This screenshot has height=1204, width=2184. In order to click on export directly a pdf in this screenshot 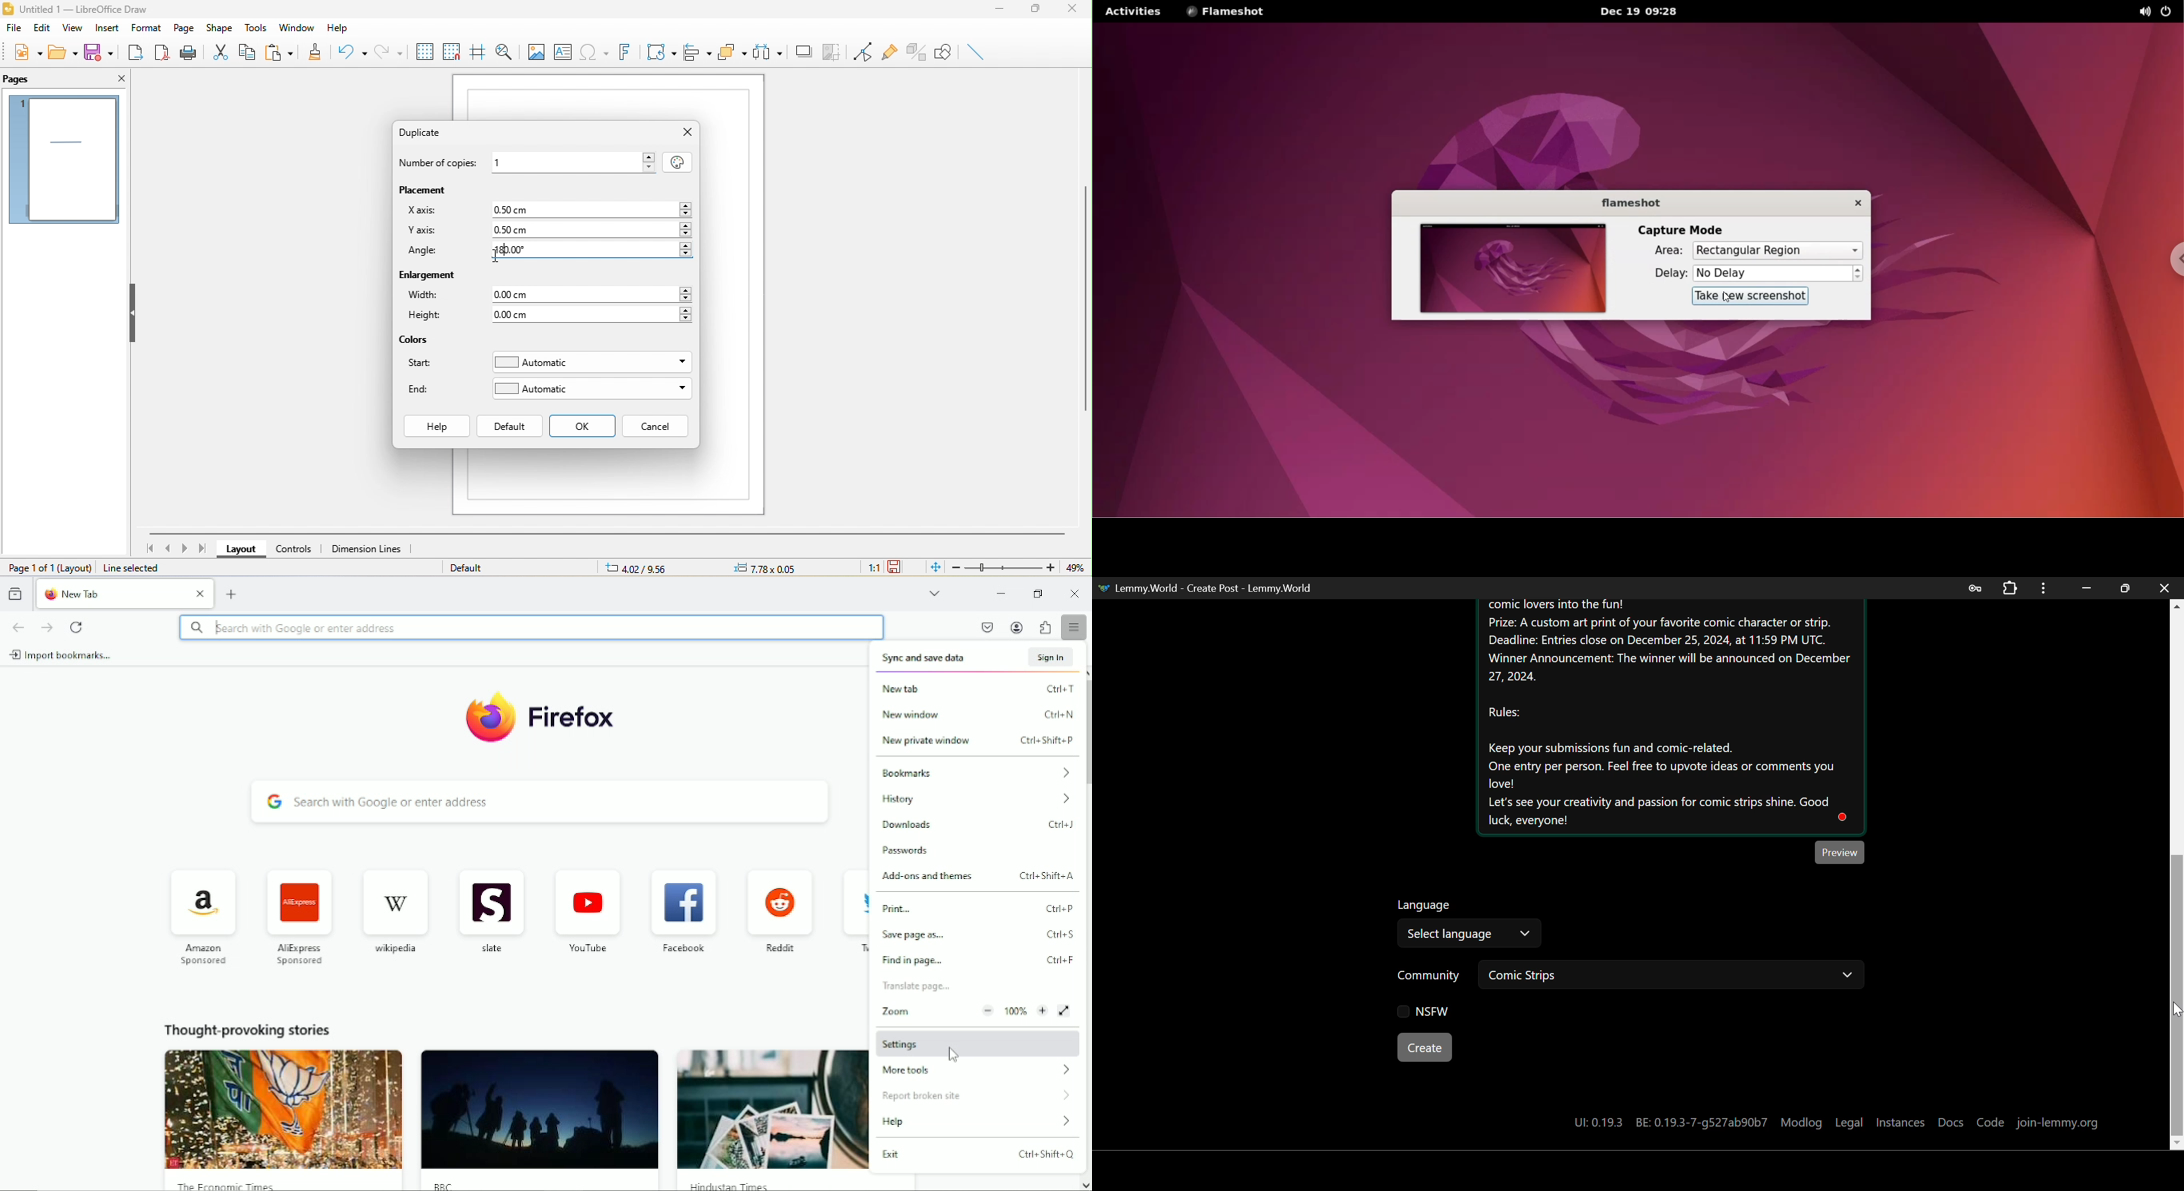, I will do `click(162, 54)`.